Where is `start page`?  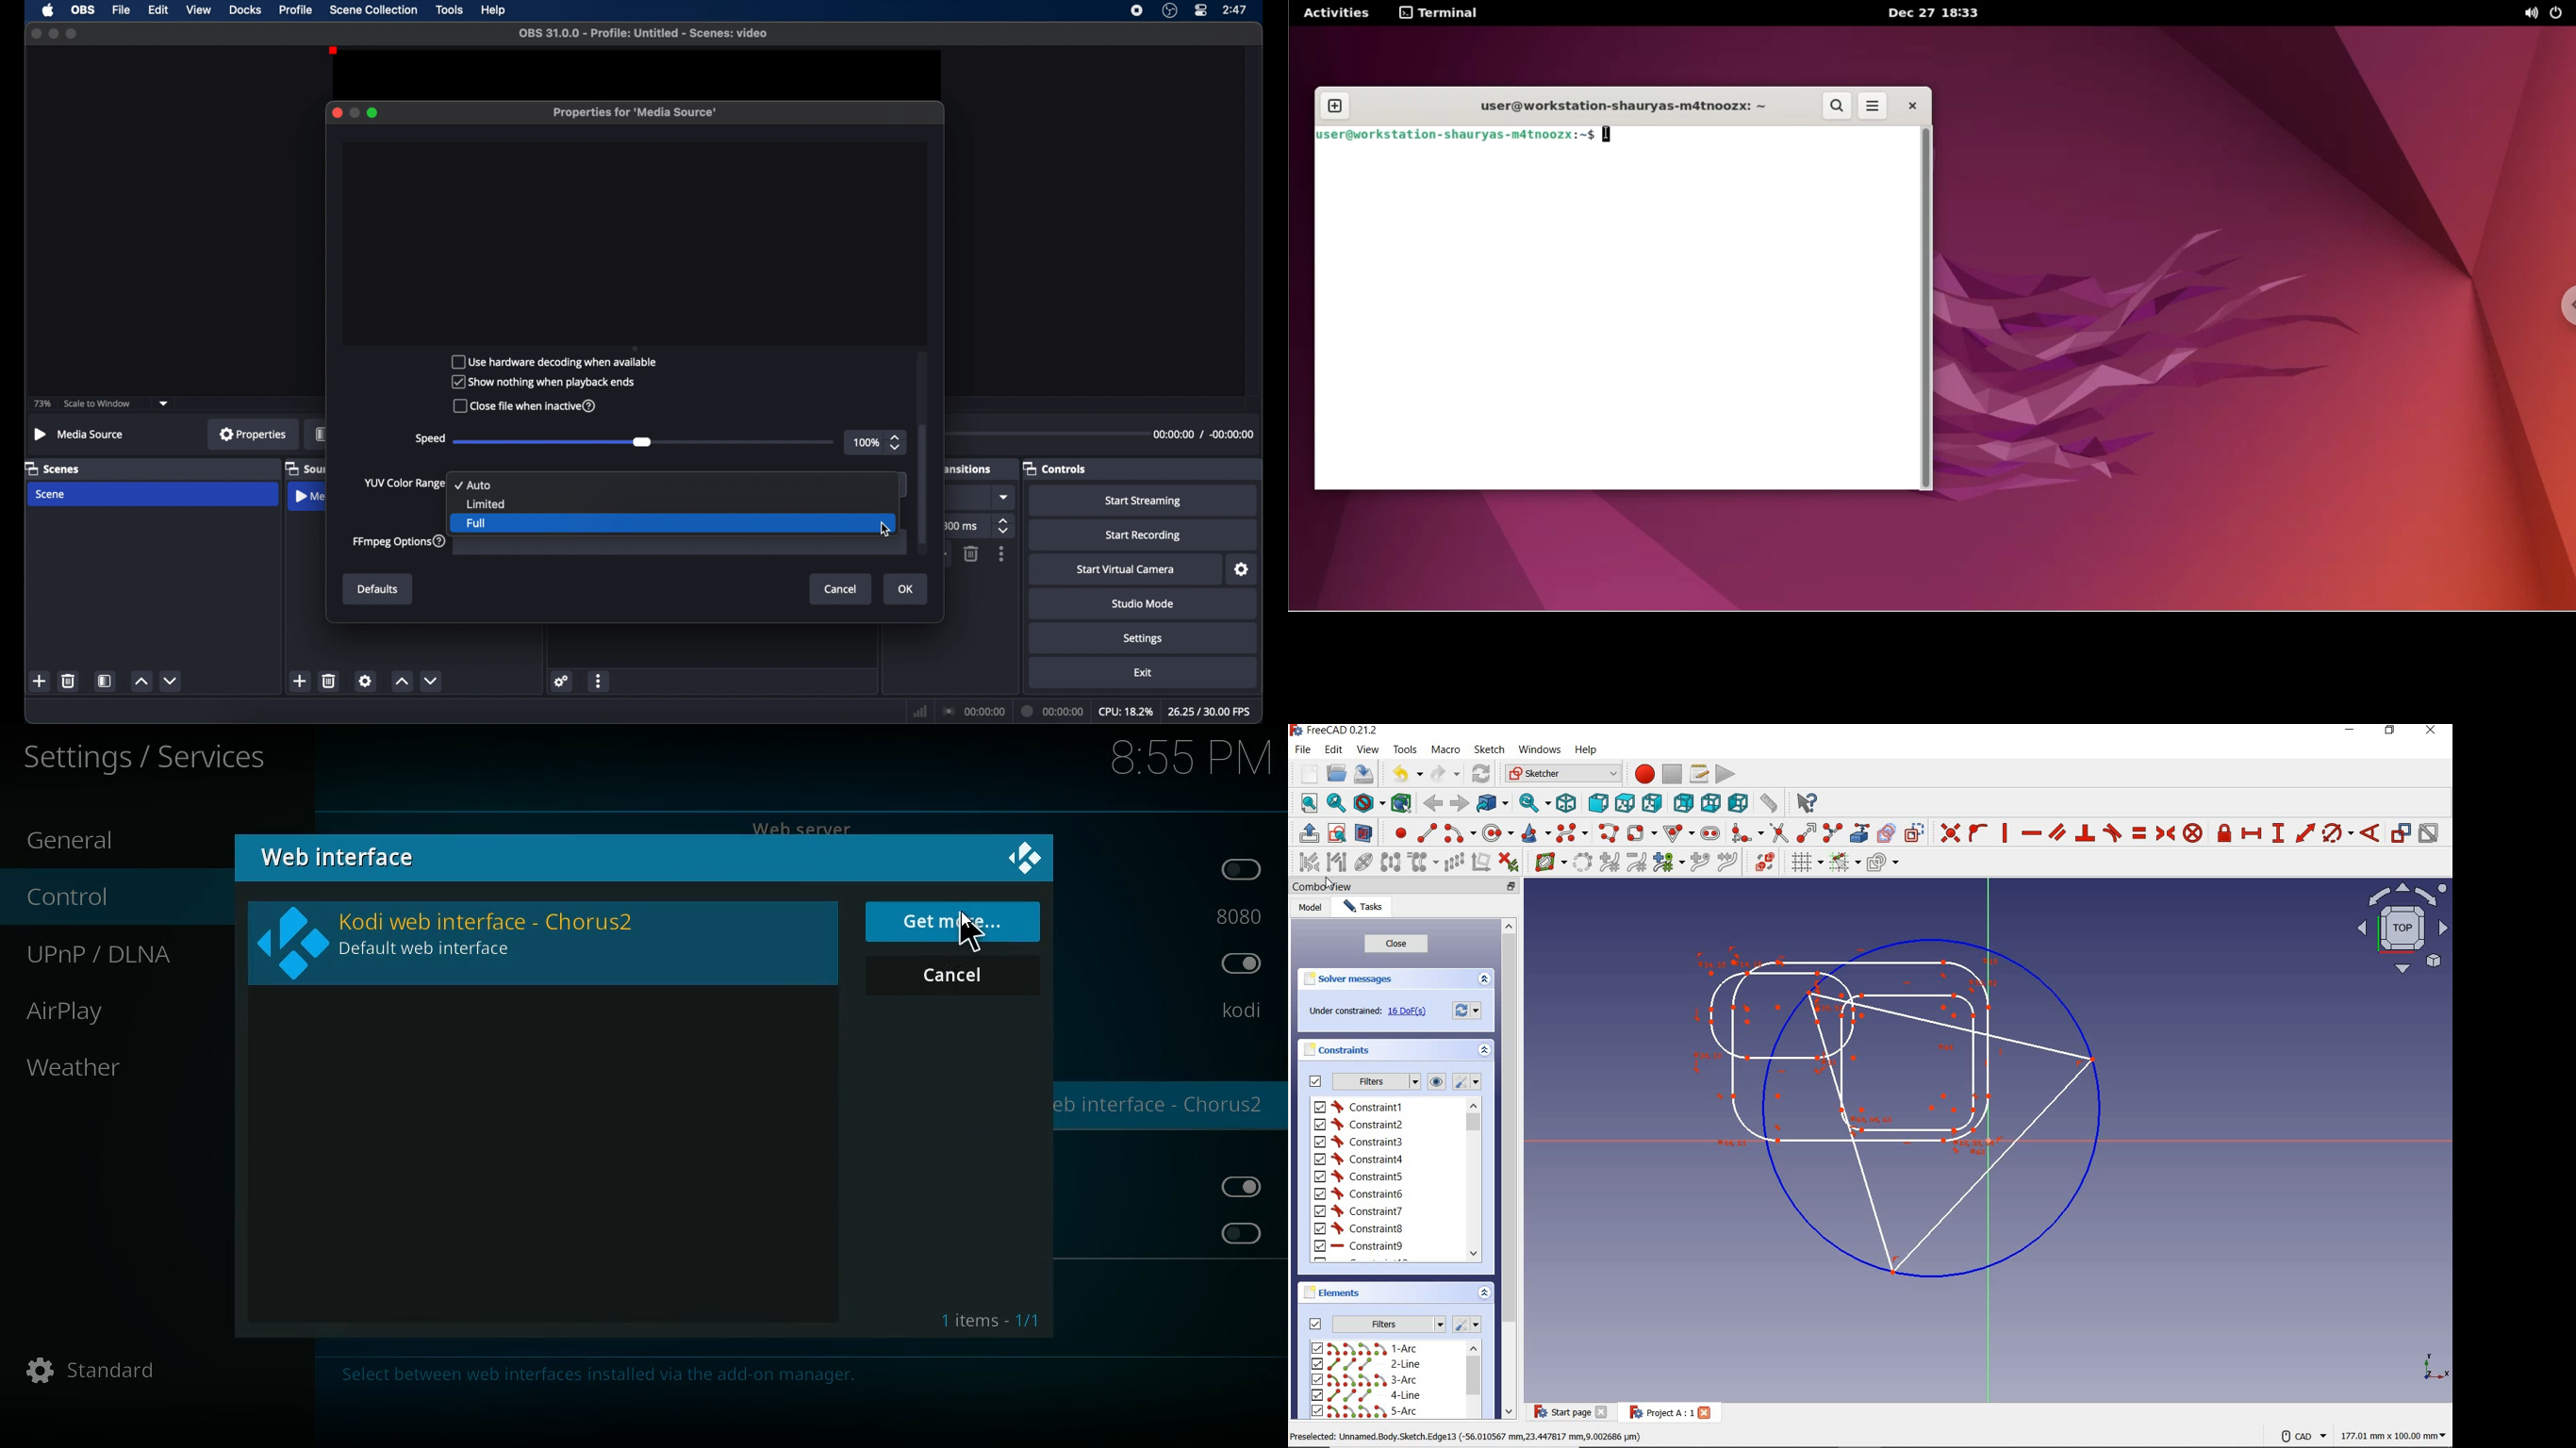
start page is located at coordinates (1561, 1413).